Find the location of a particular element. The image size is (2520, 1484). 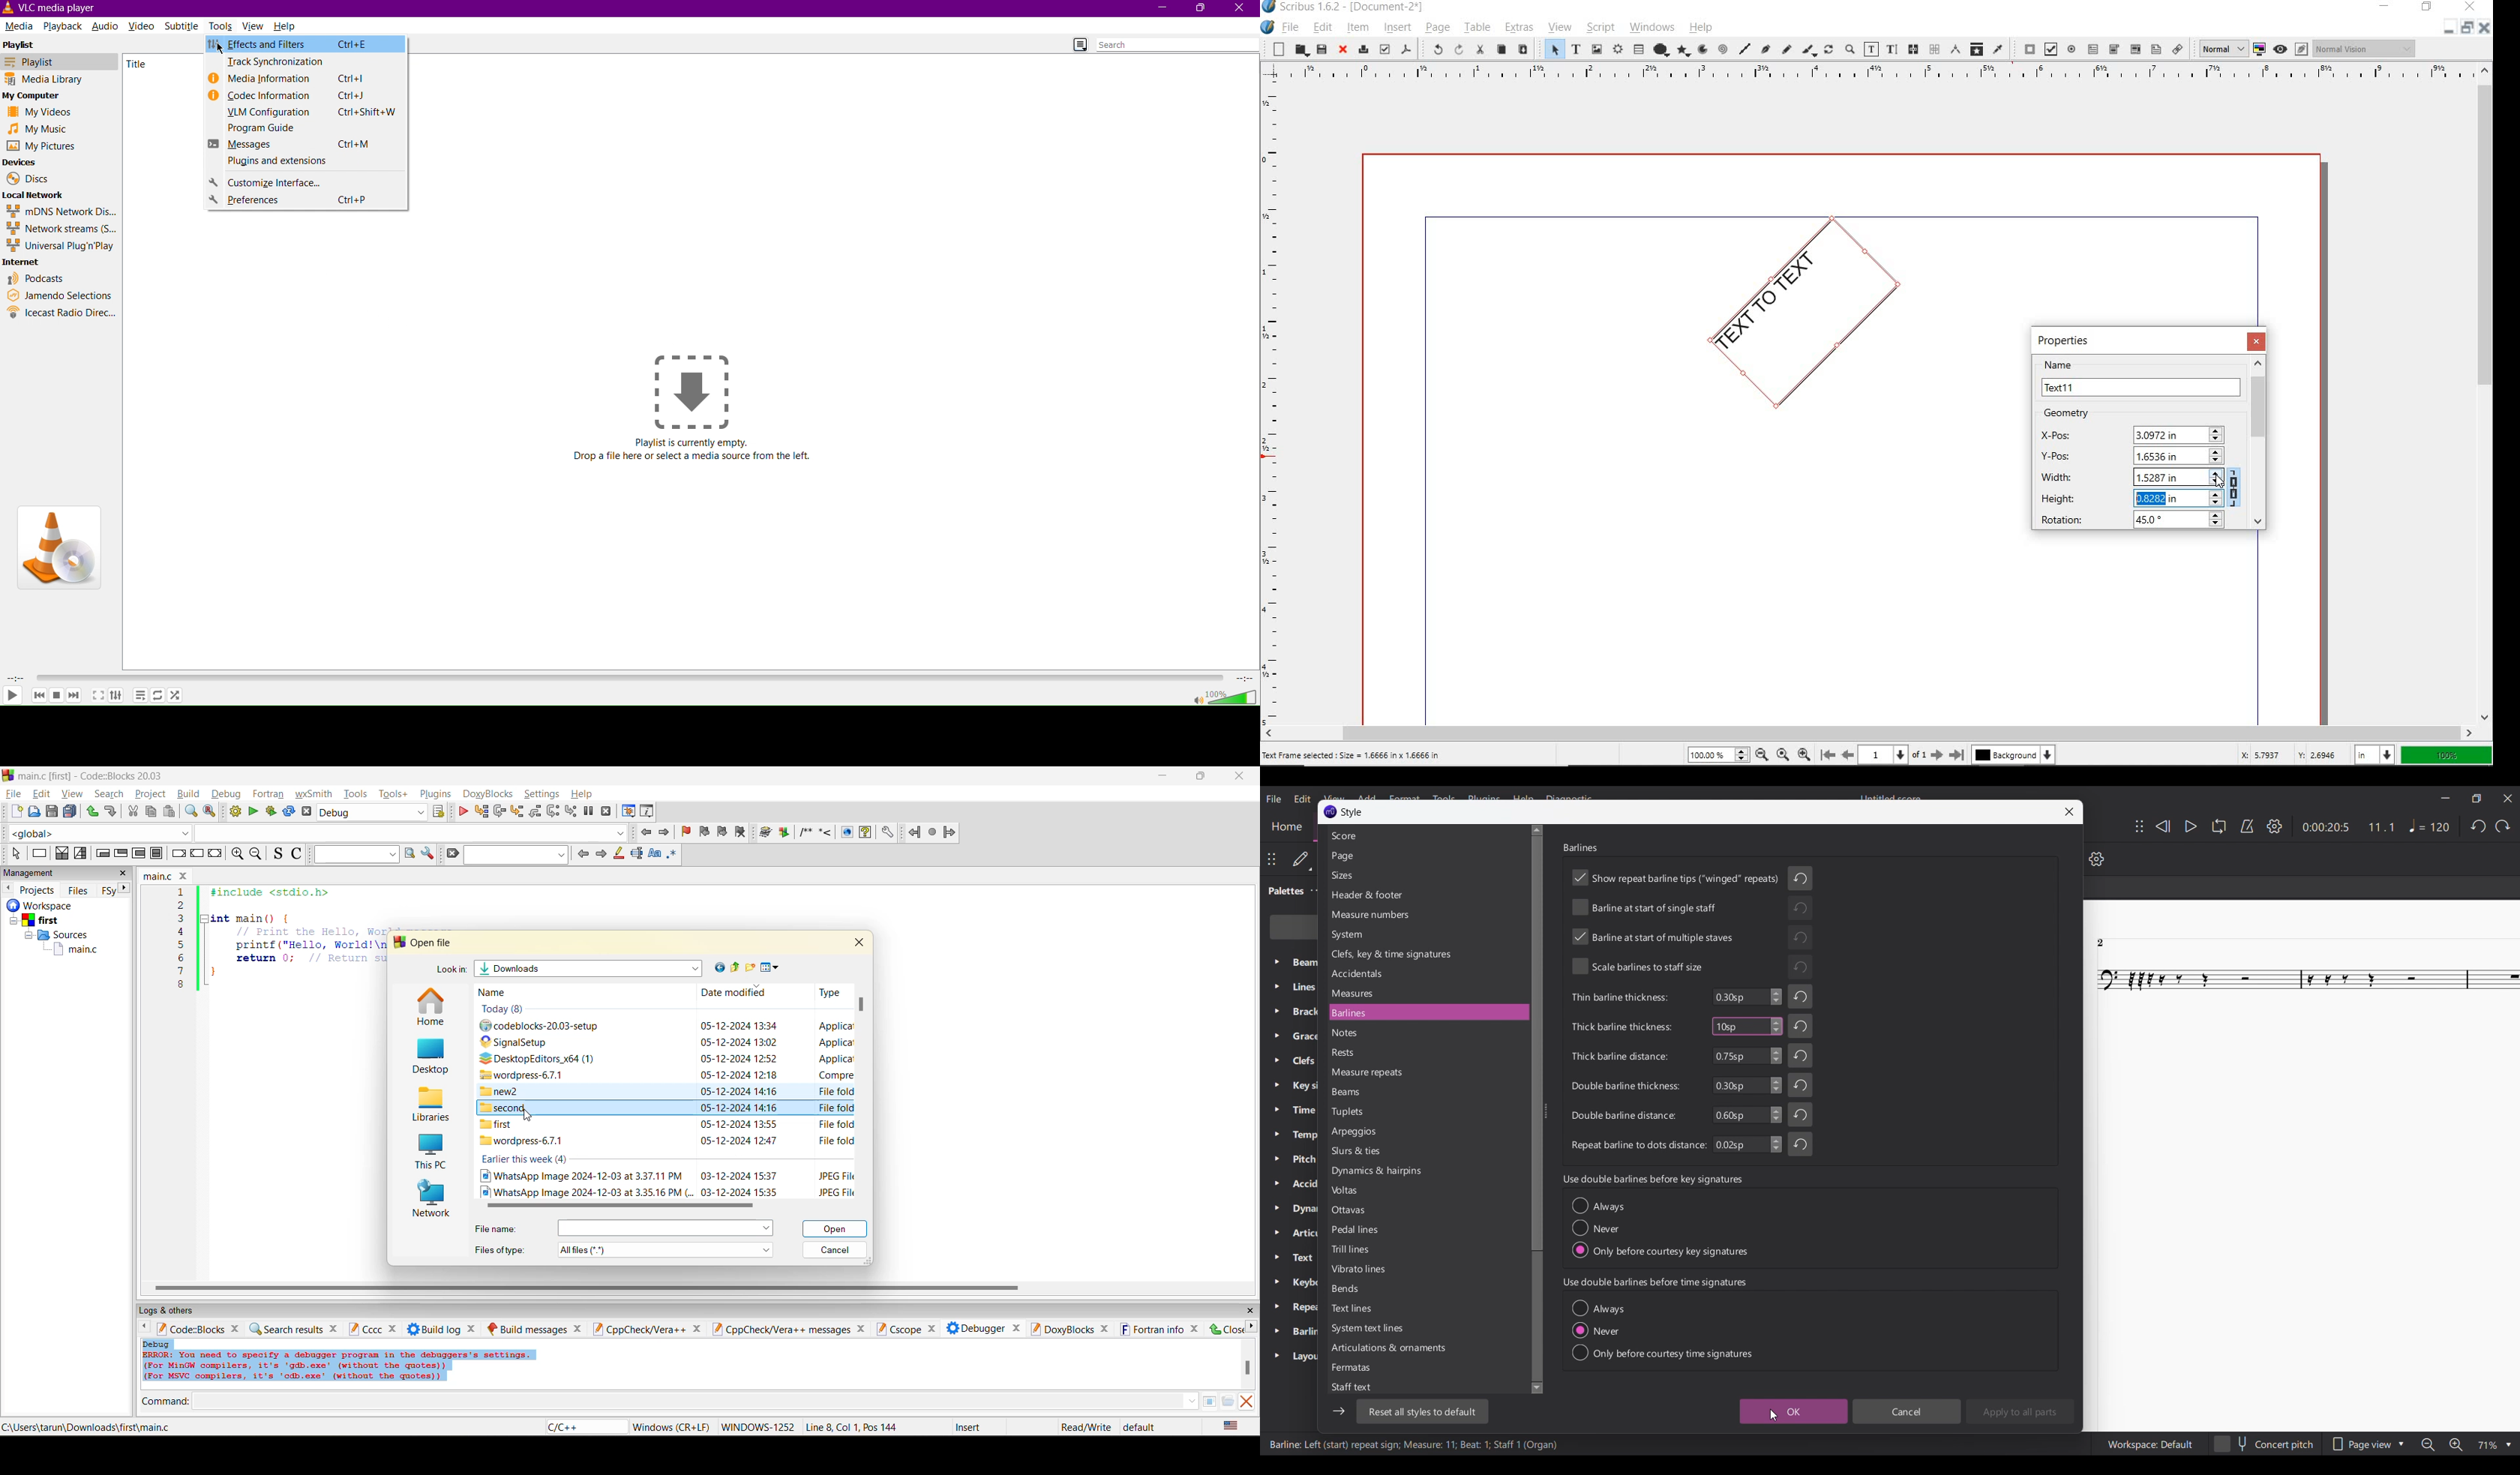

close is located at coordinates (1250, 1311).